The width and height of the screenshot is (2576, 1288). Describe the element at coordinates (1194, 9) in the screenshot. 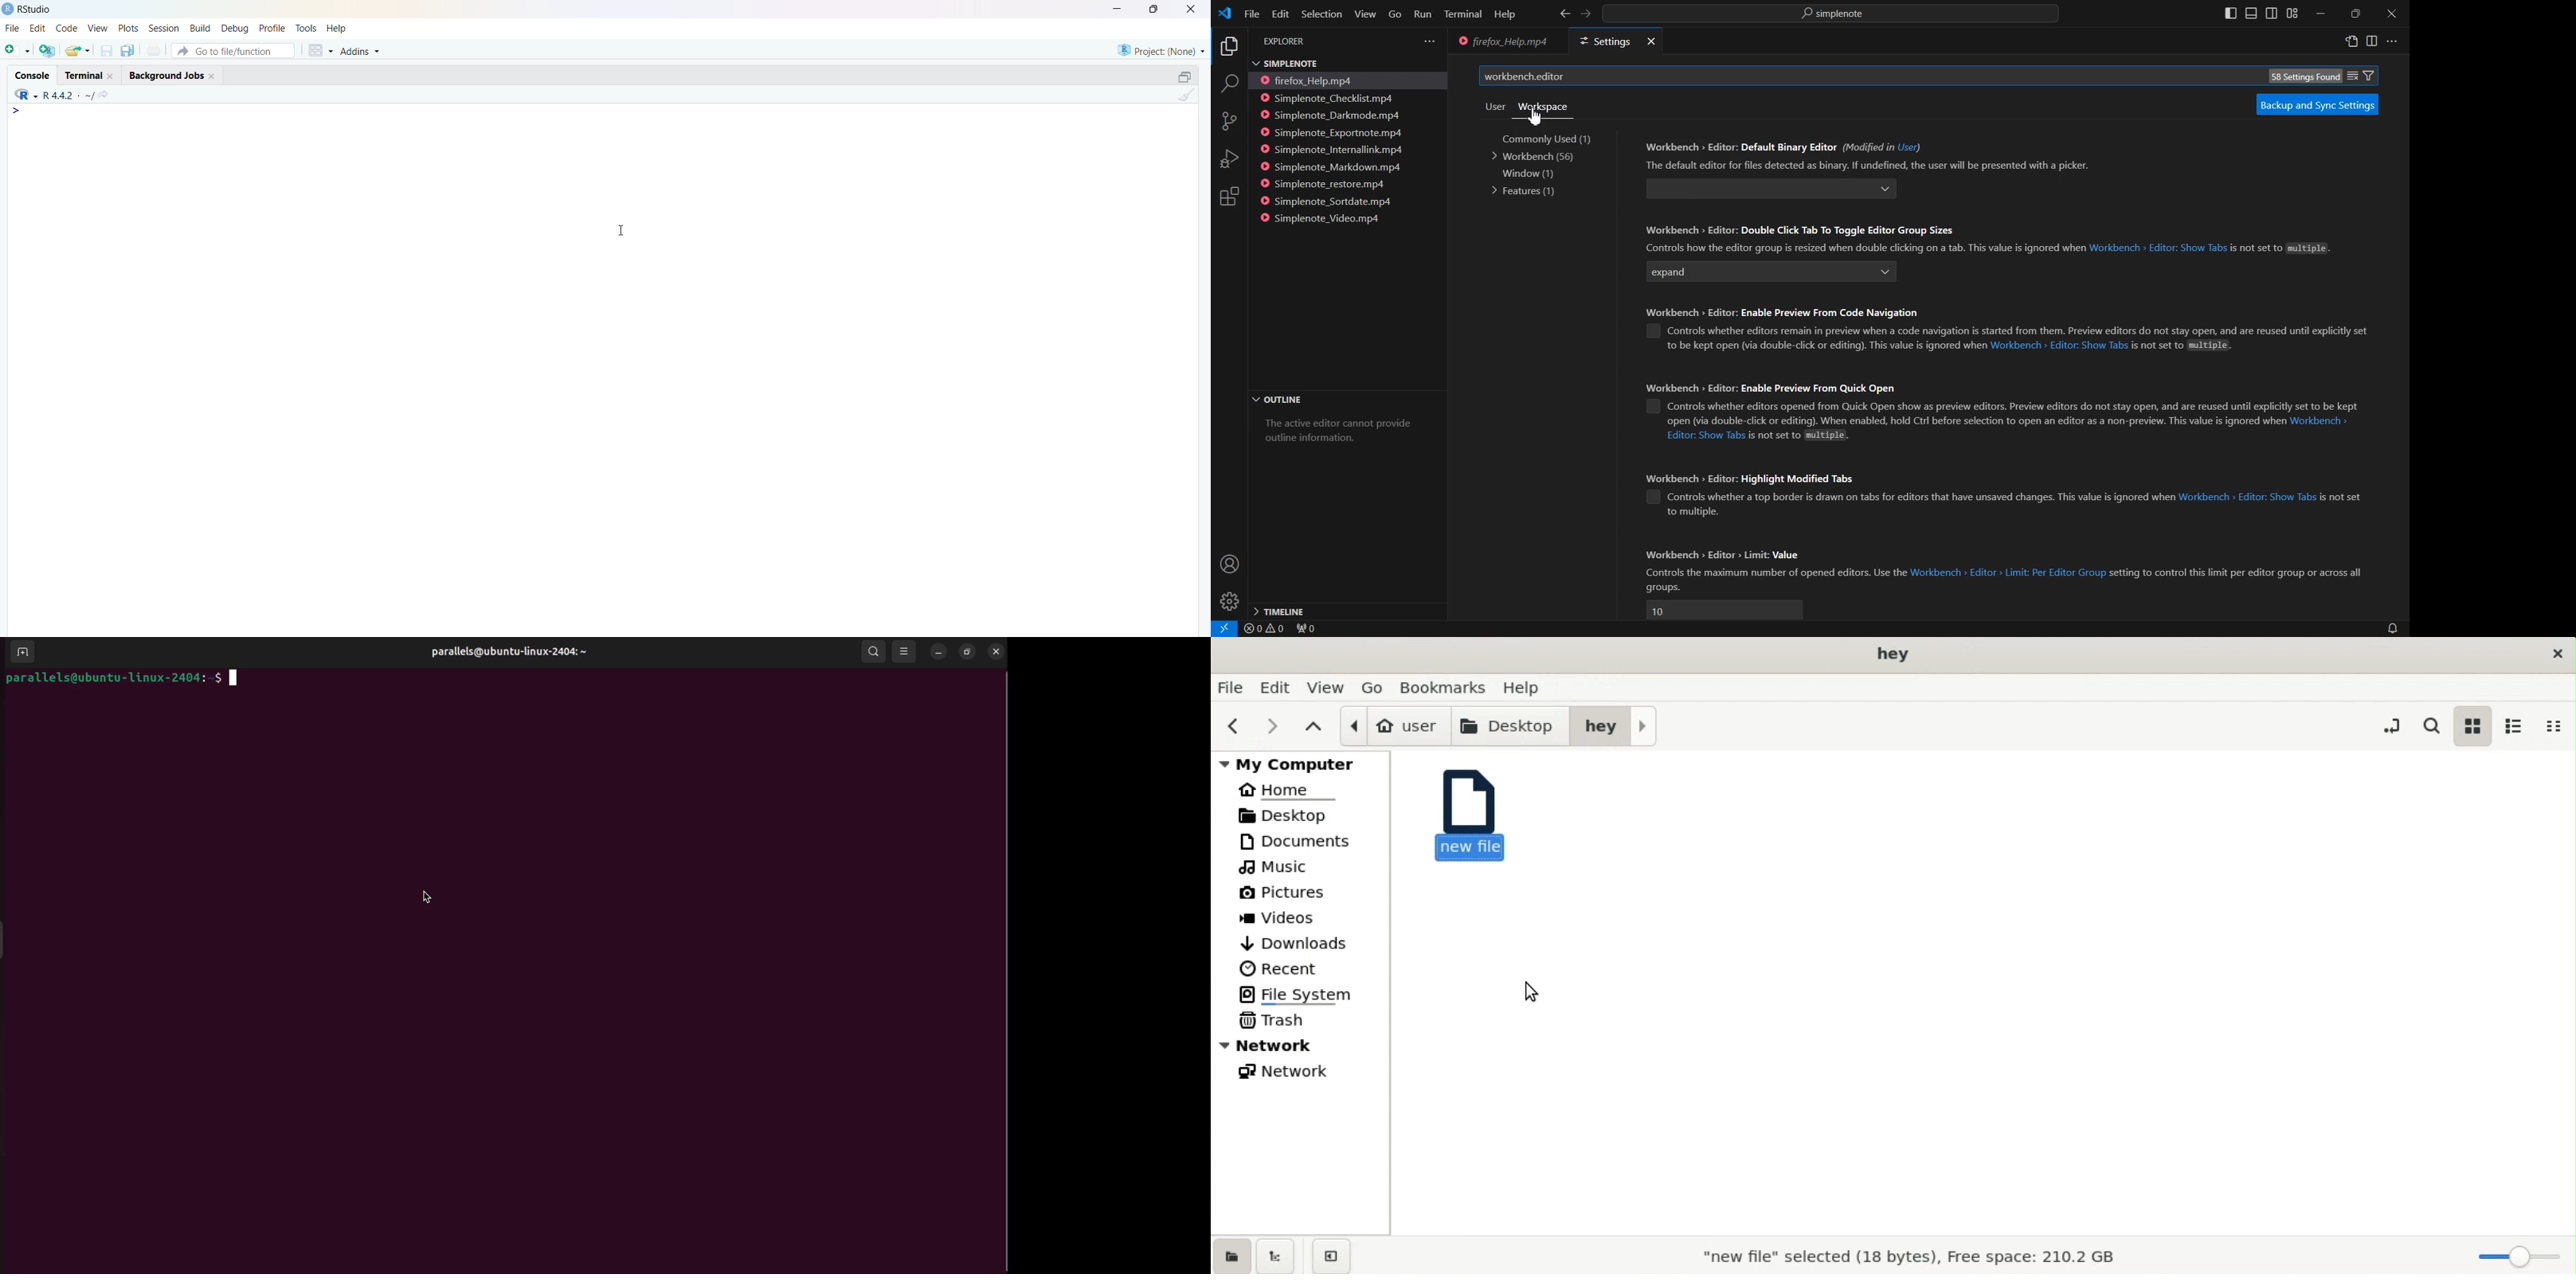

I see `close` at that location.